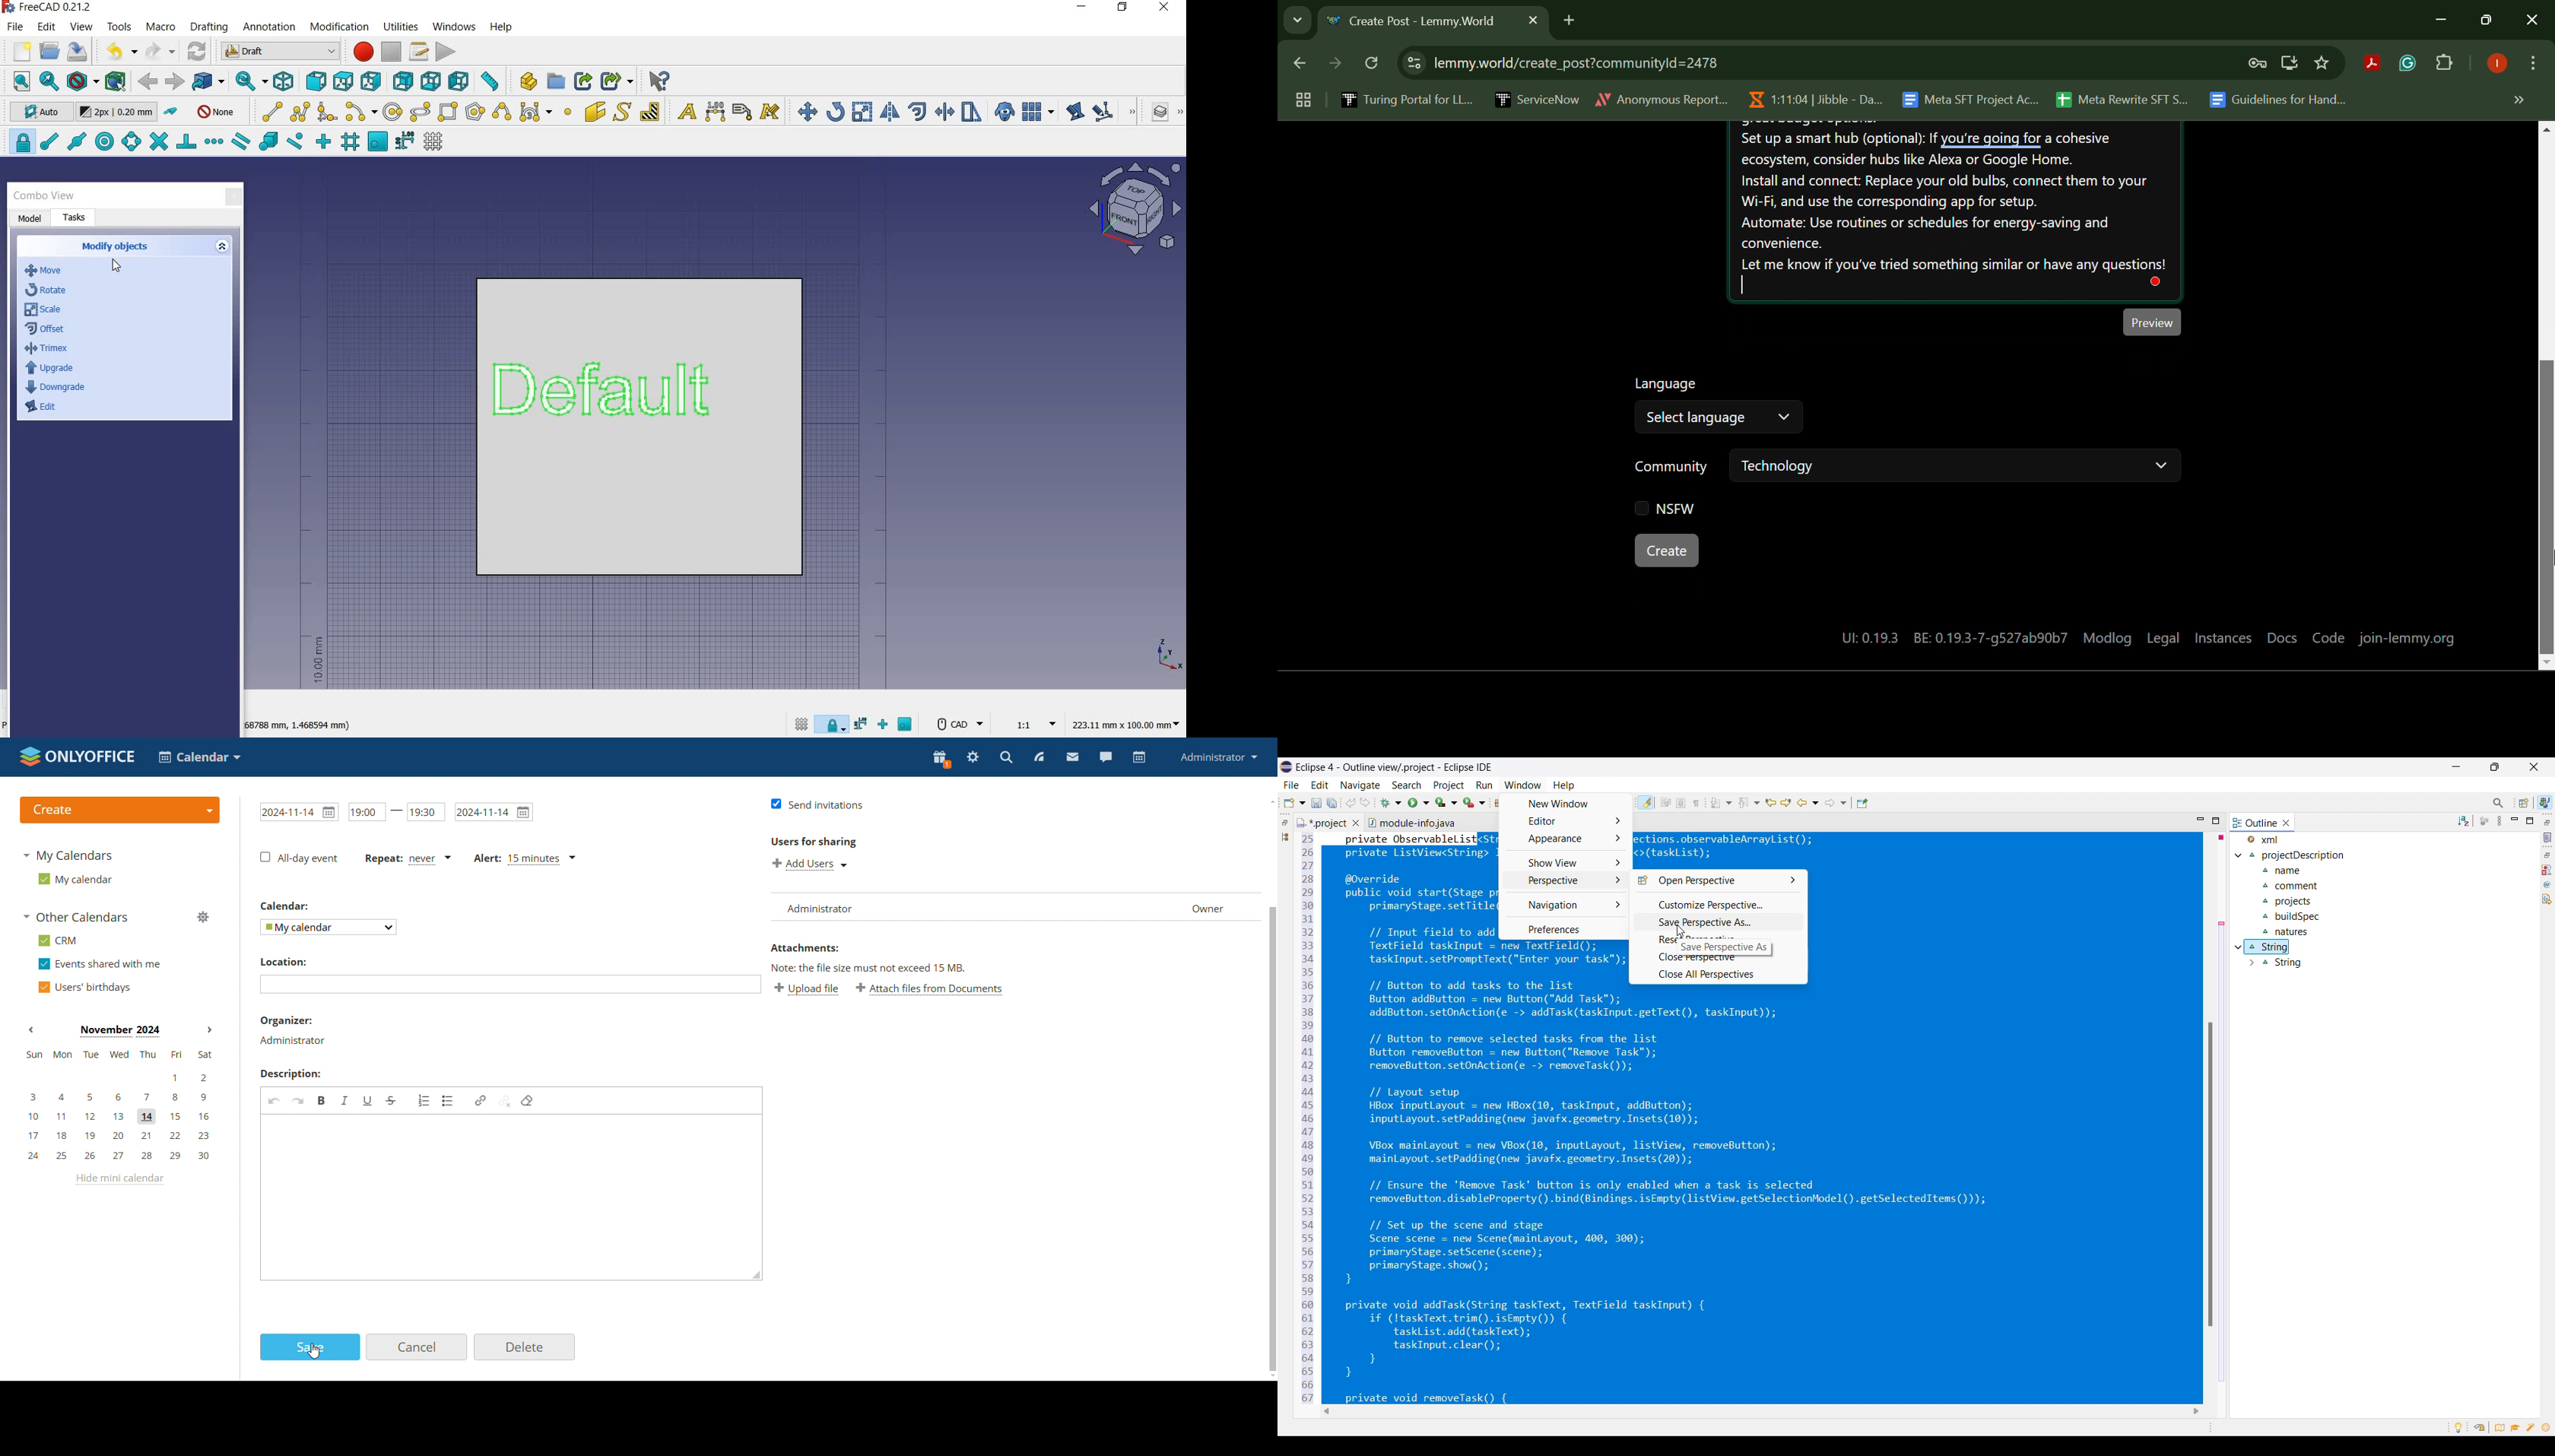  I want to click on close, so click(1164, 8).